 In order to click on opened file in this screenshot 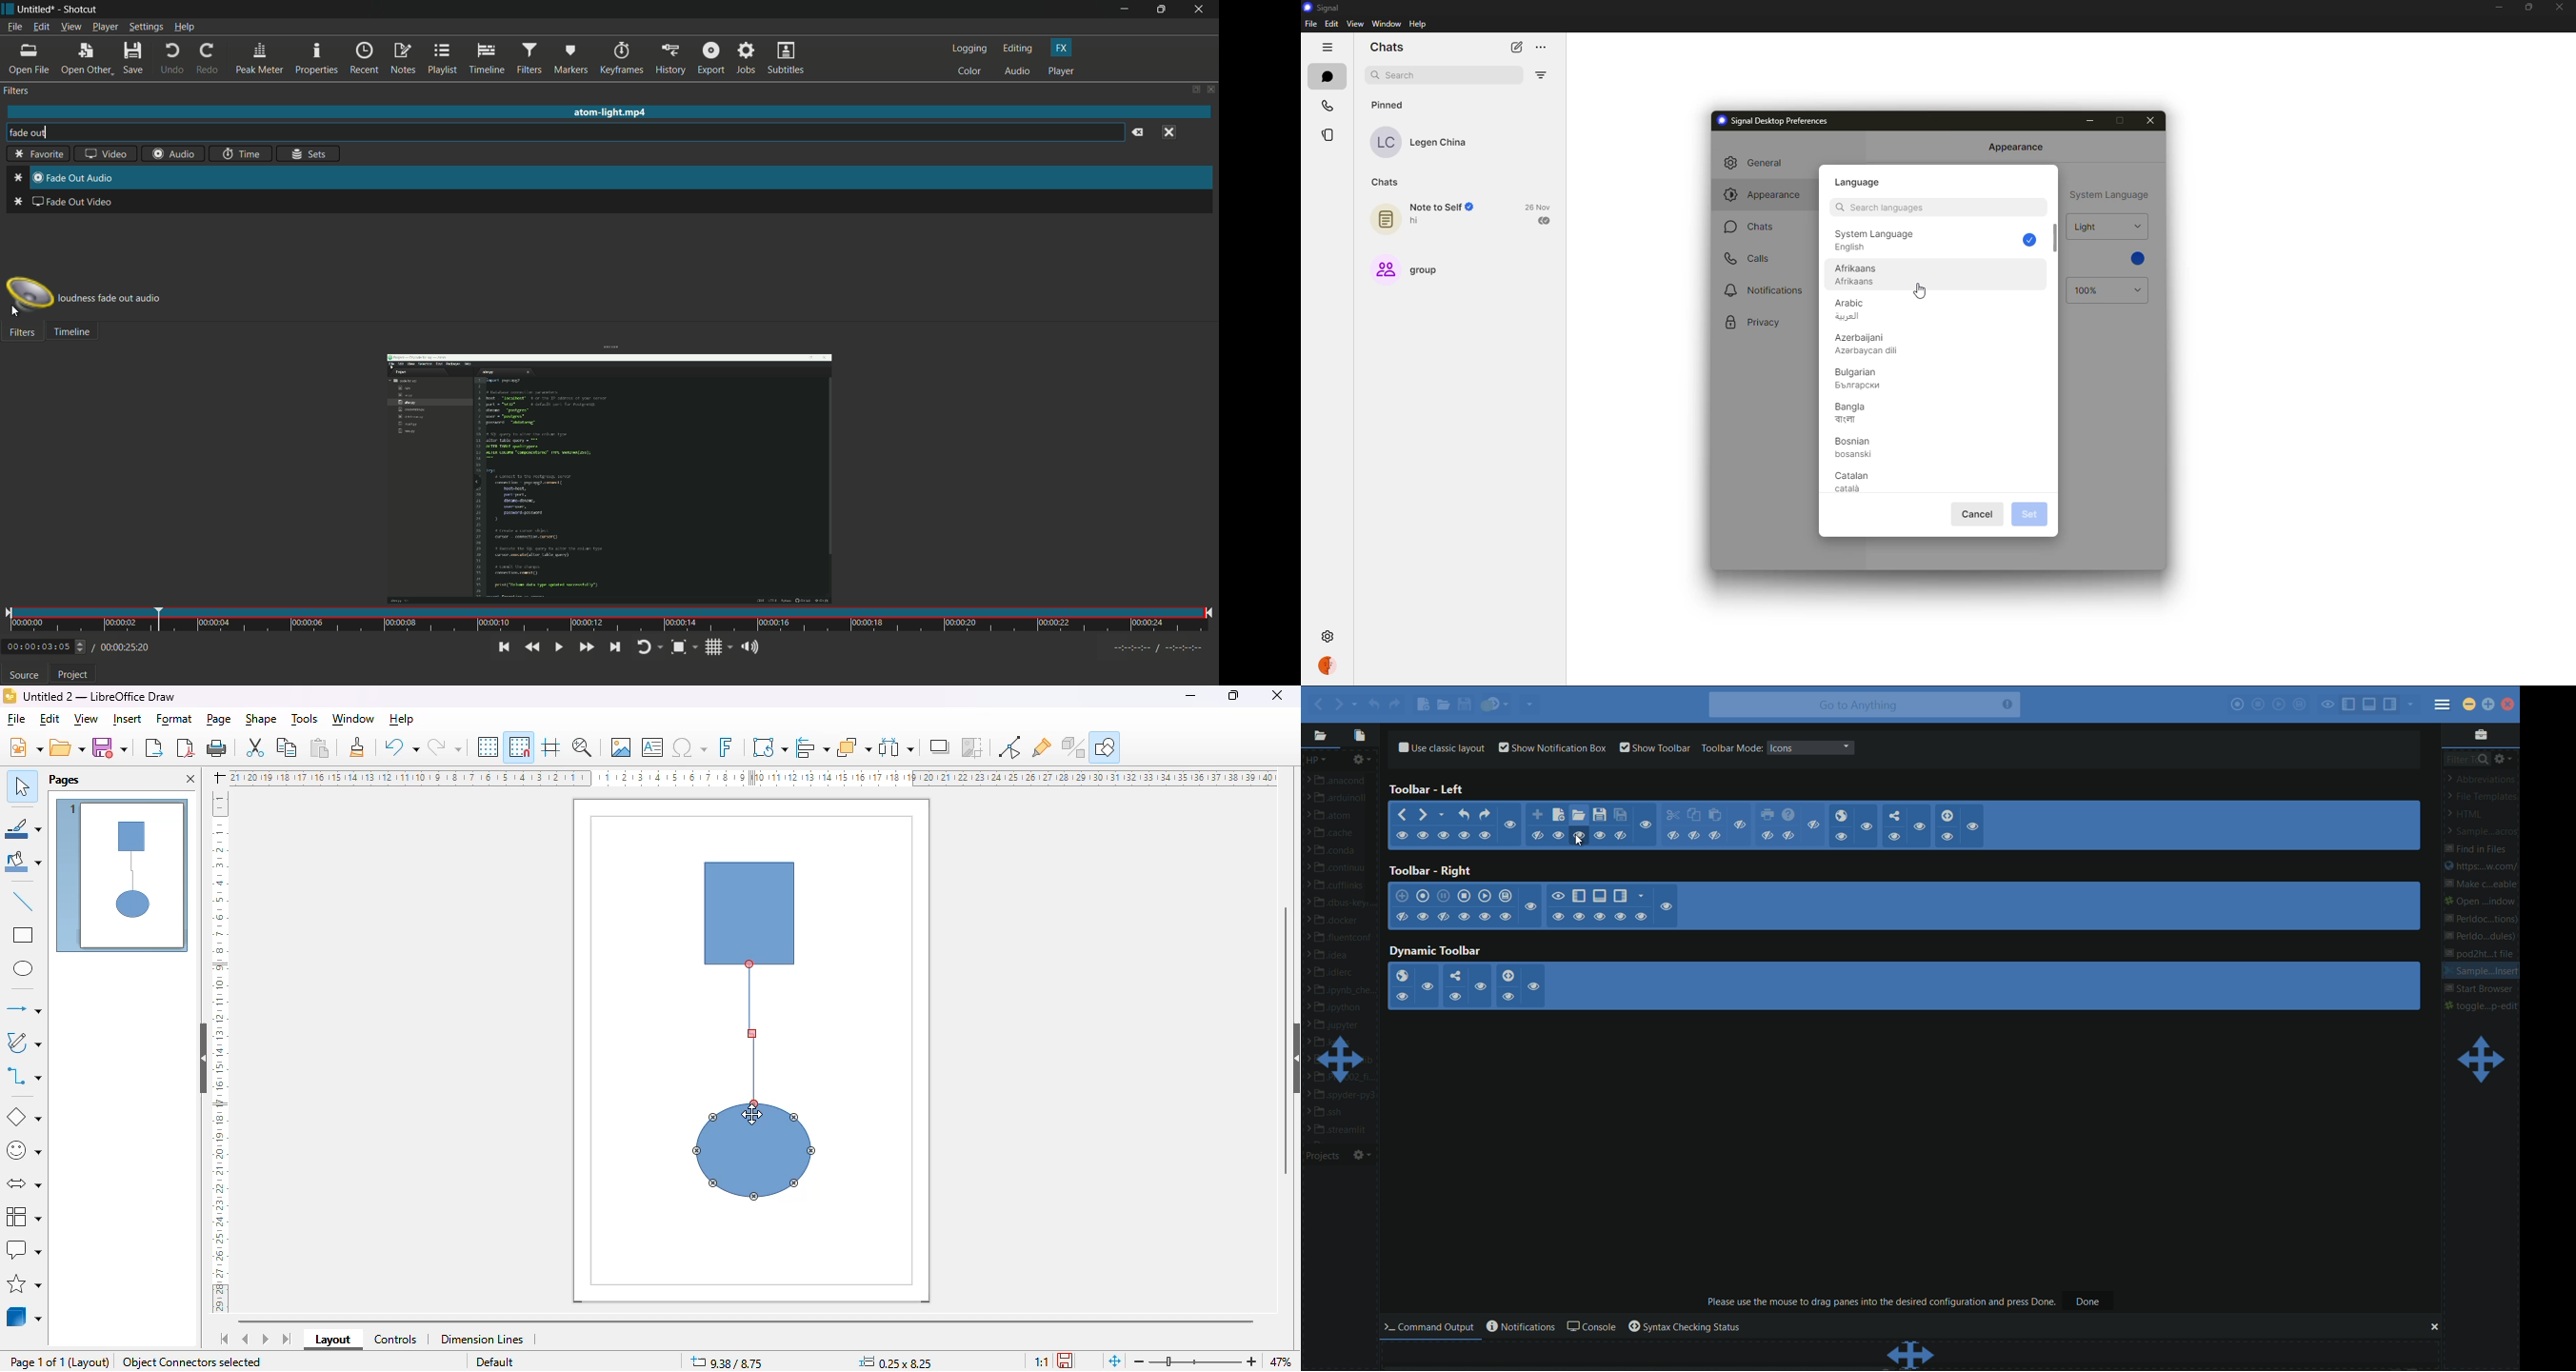, I will do `click(608, 474)`.